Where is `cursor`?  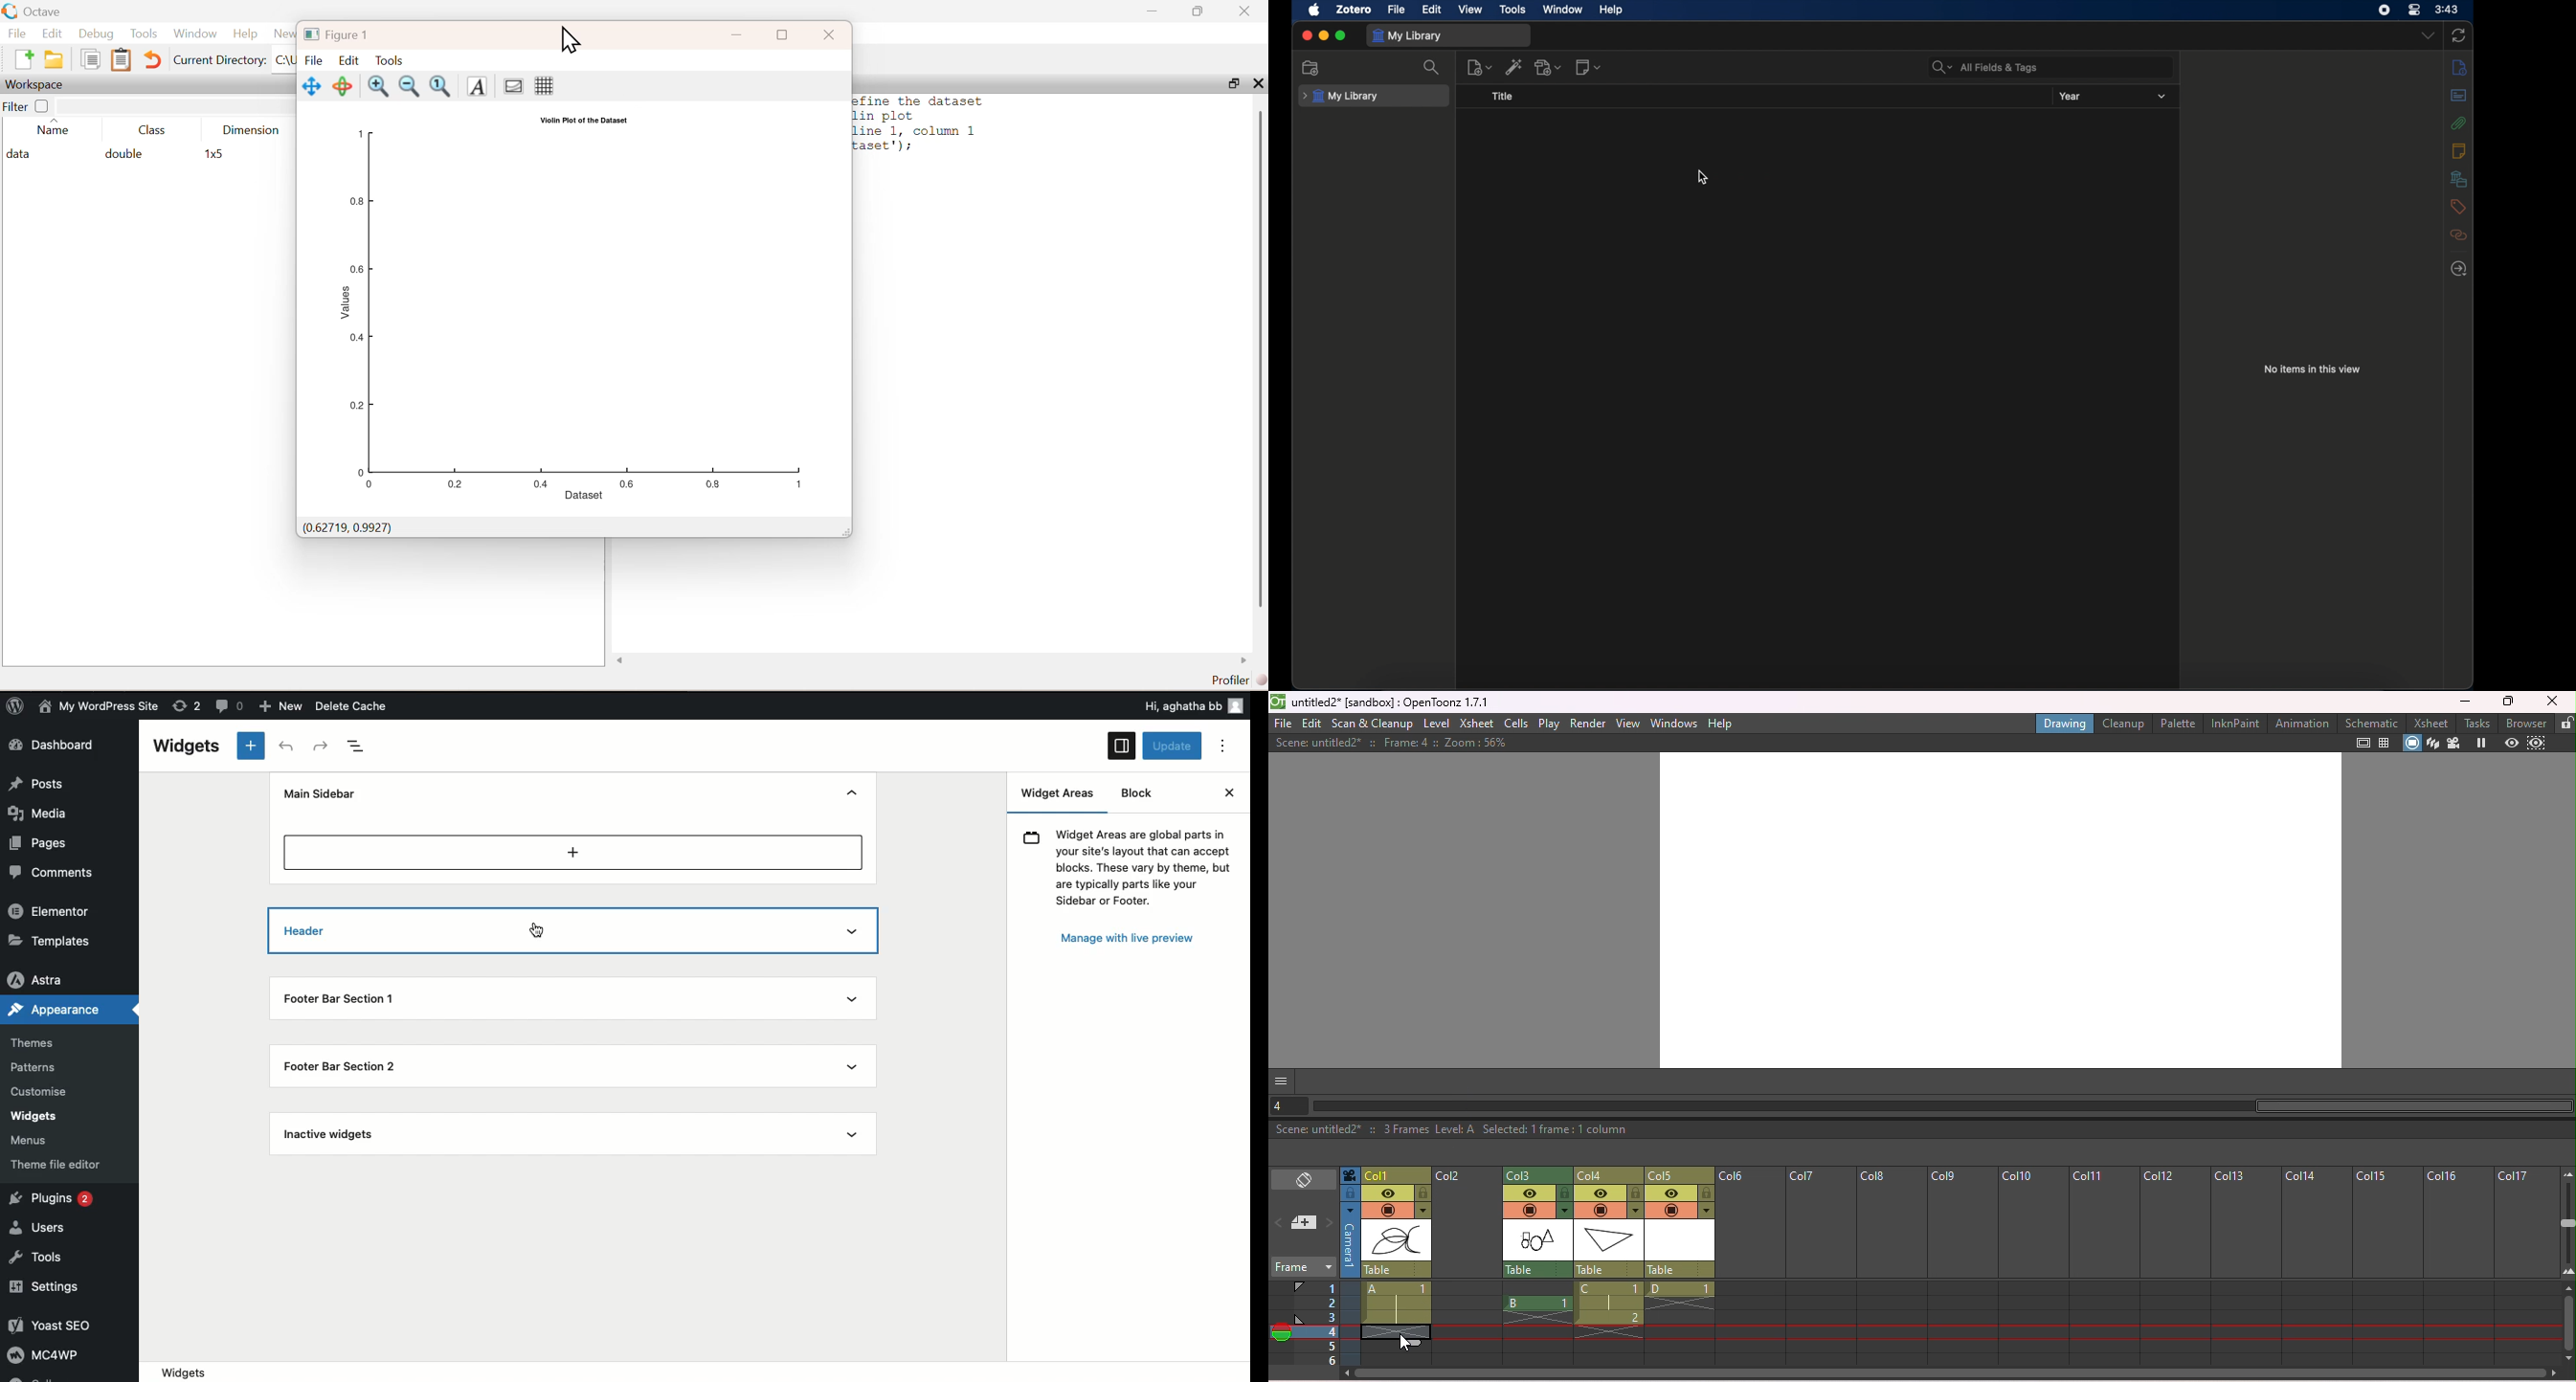 cursor is located at coordinates (570, 40).